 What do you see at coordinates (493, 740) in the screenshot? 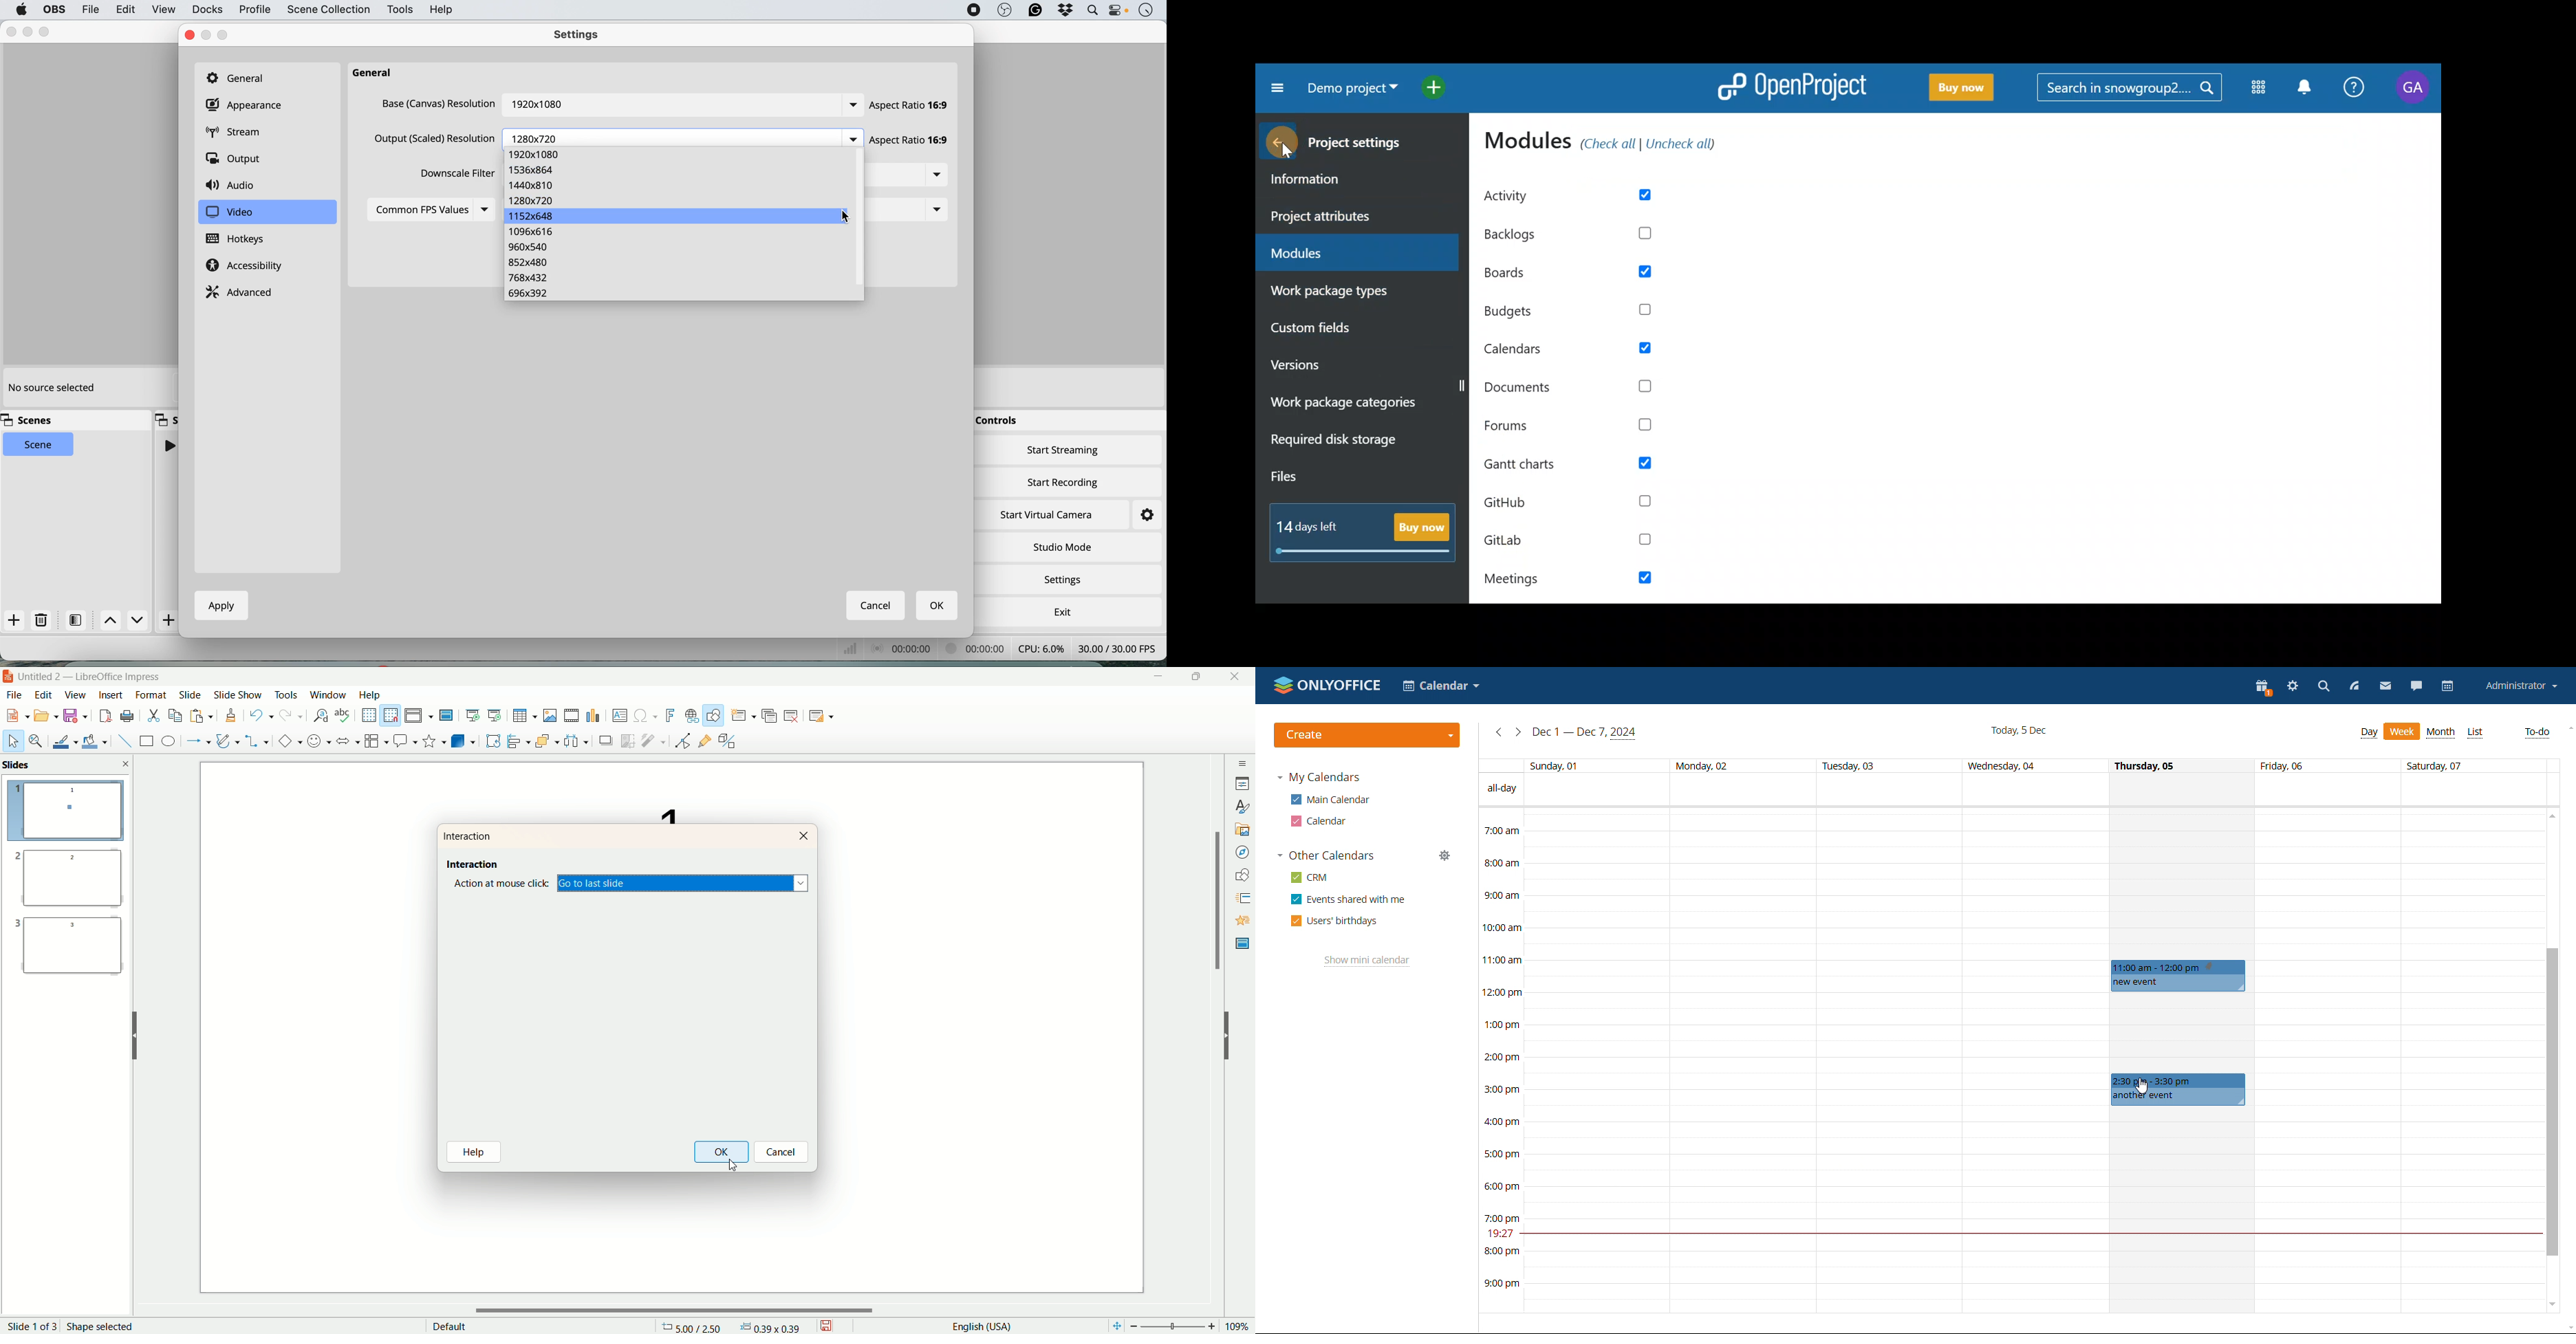
I see `rotate` at bounding box center [493, 740].